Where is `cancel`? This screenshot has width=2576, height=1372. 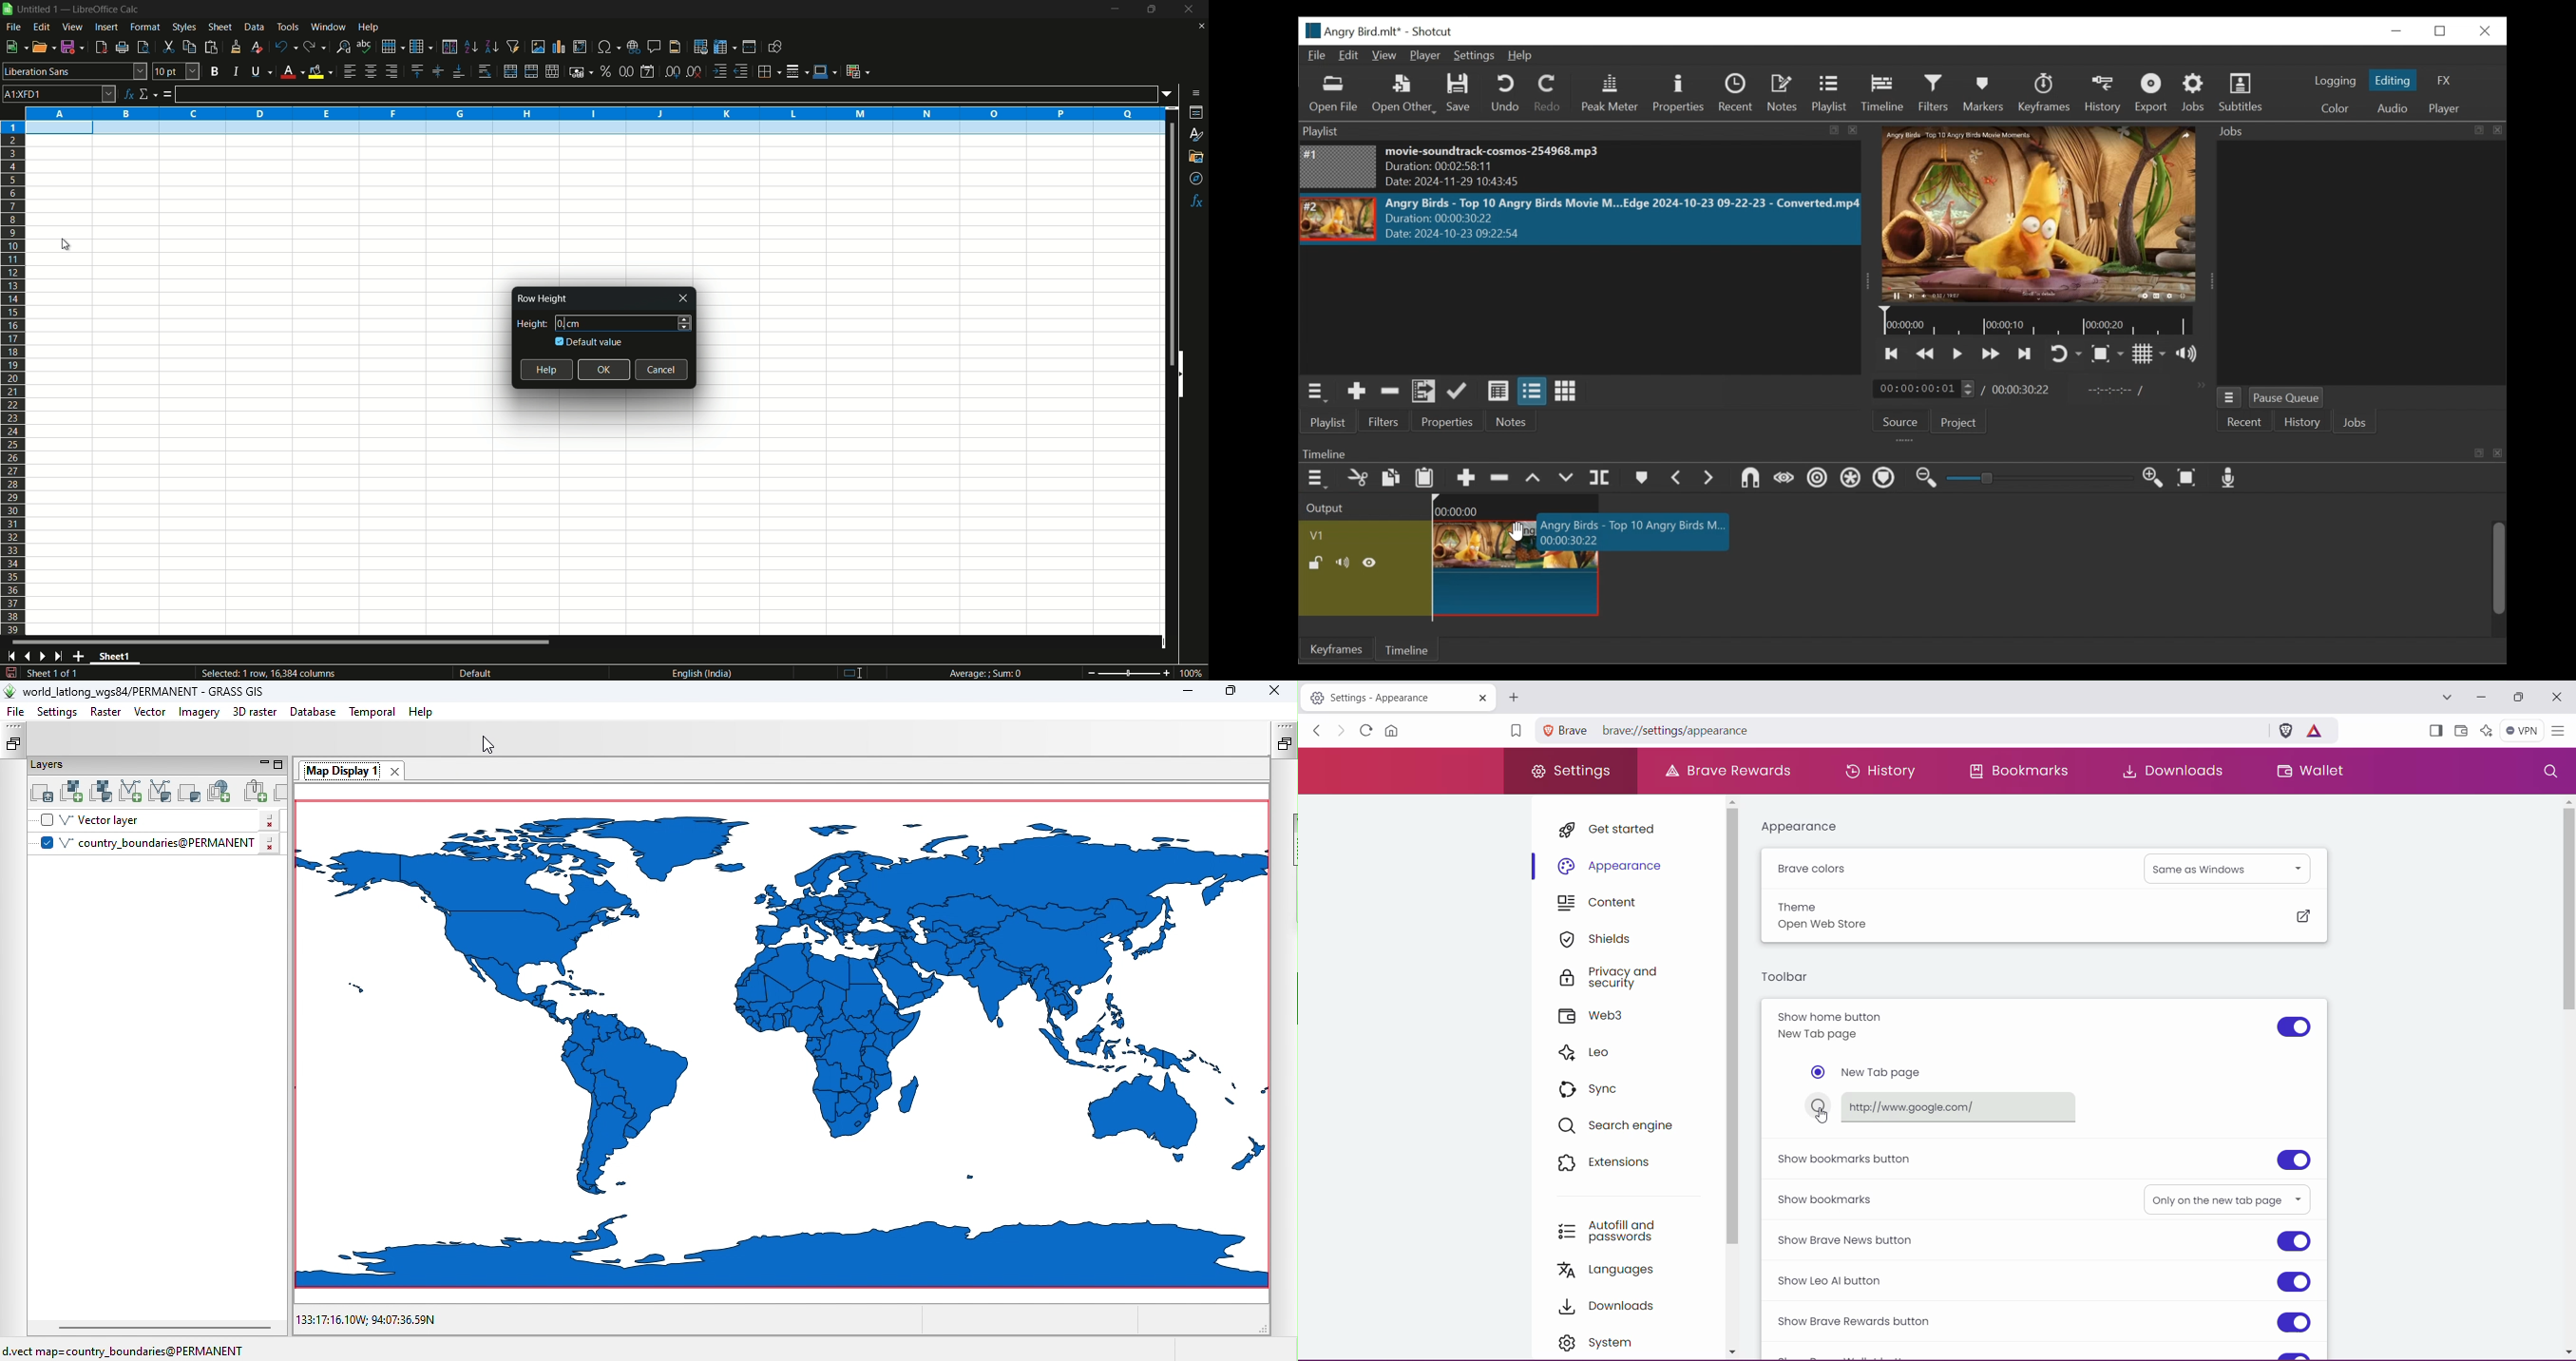 cancel is located at coordinates (663, 369).